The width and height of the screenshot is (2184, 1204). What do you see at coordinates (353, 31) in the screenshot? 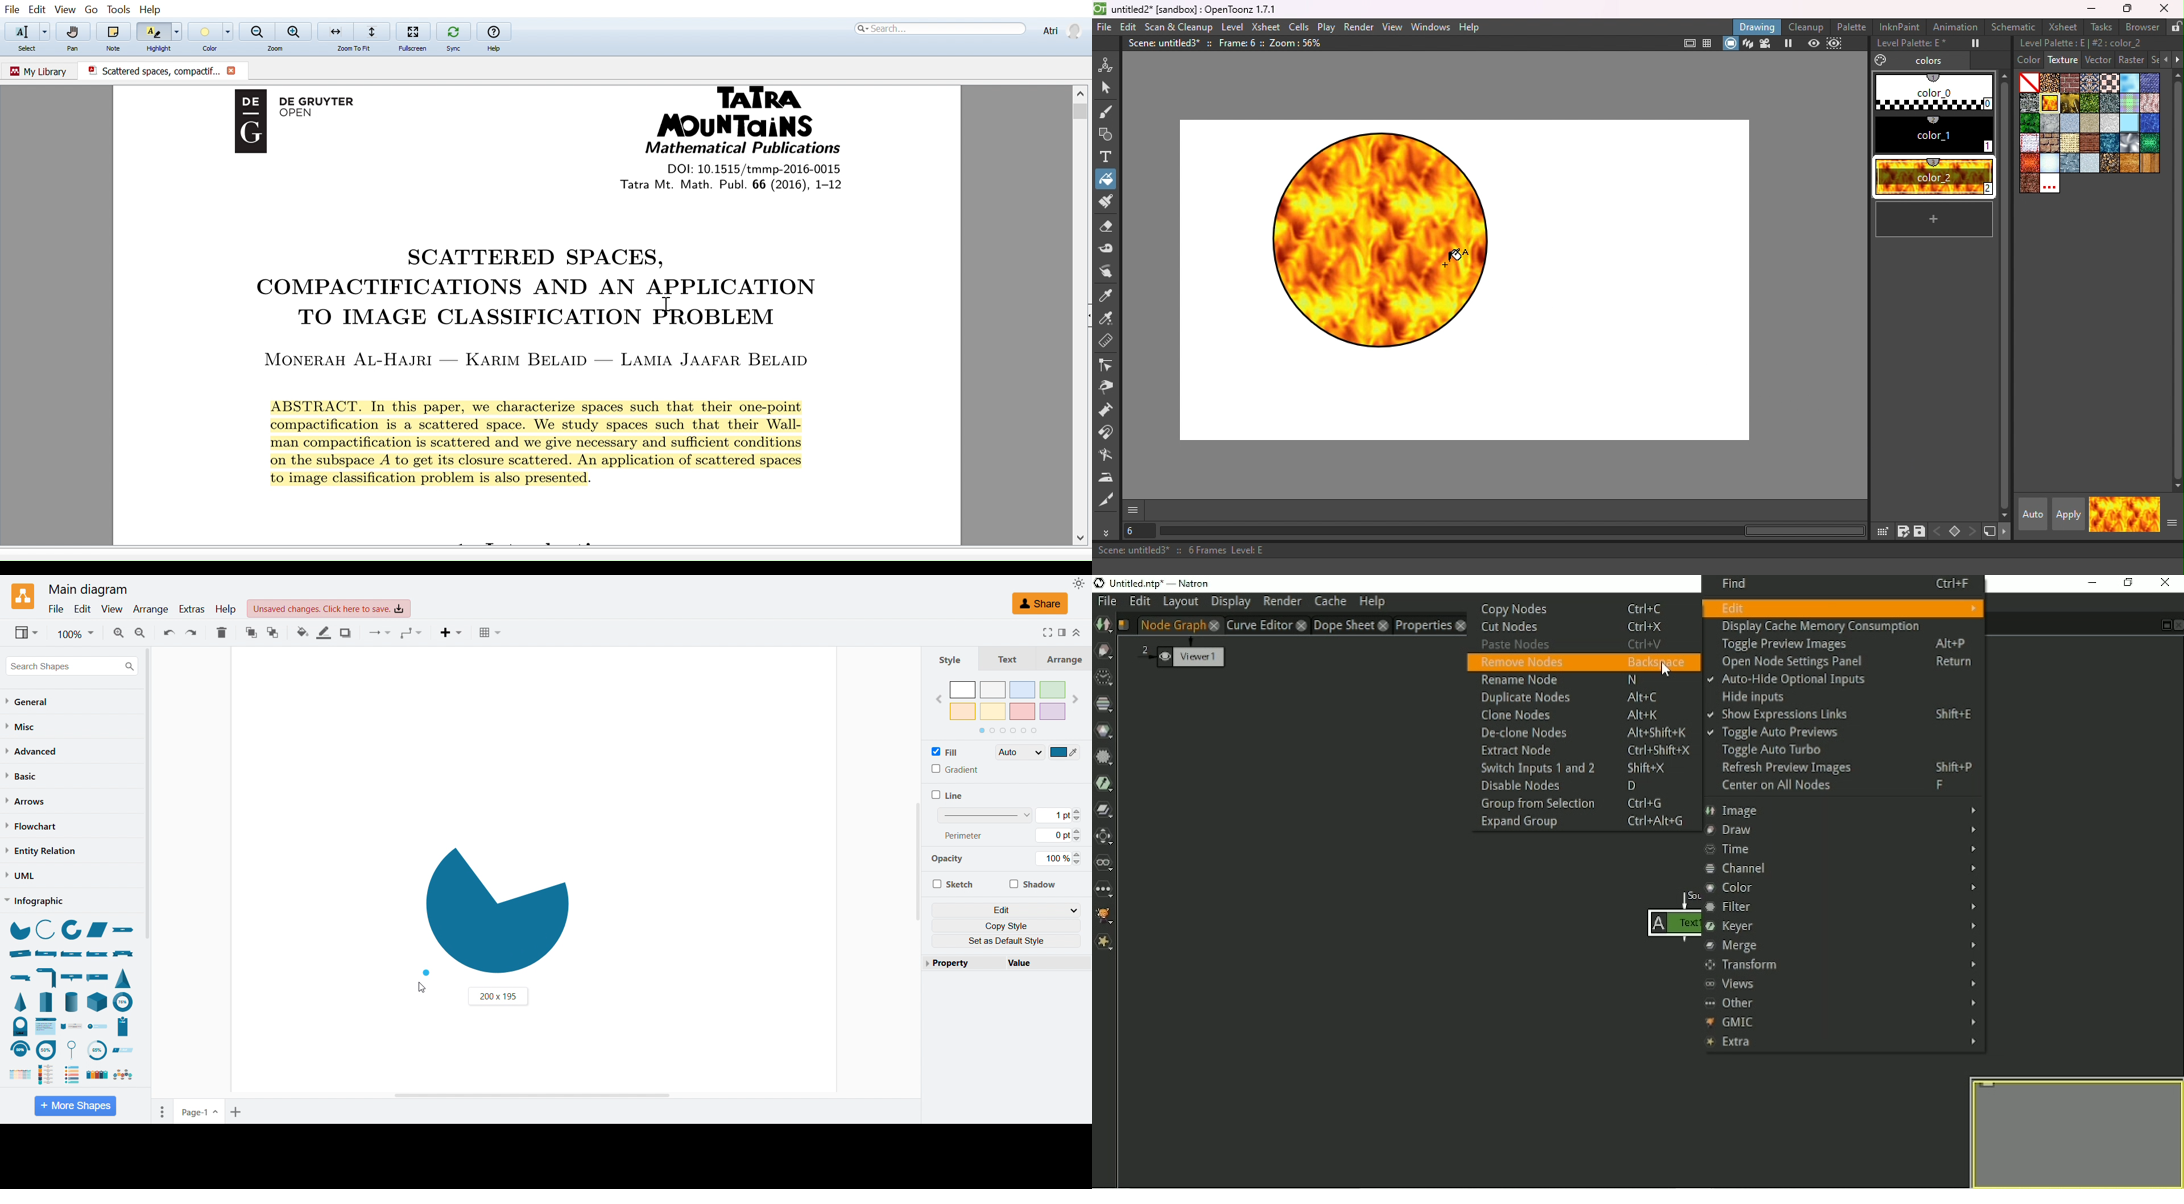
I see `Zoom to fit` at bounding box center [353, 31].